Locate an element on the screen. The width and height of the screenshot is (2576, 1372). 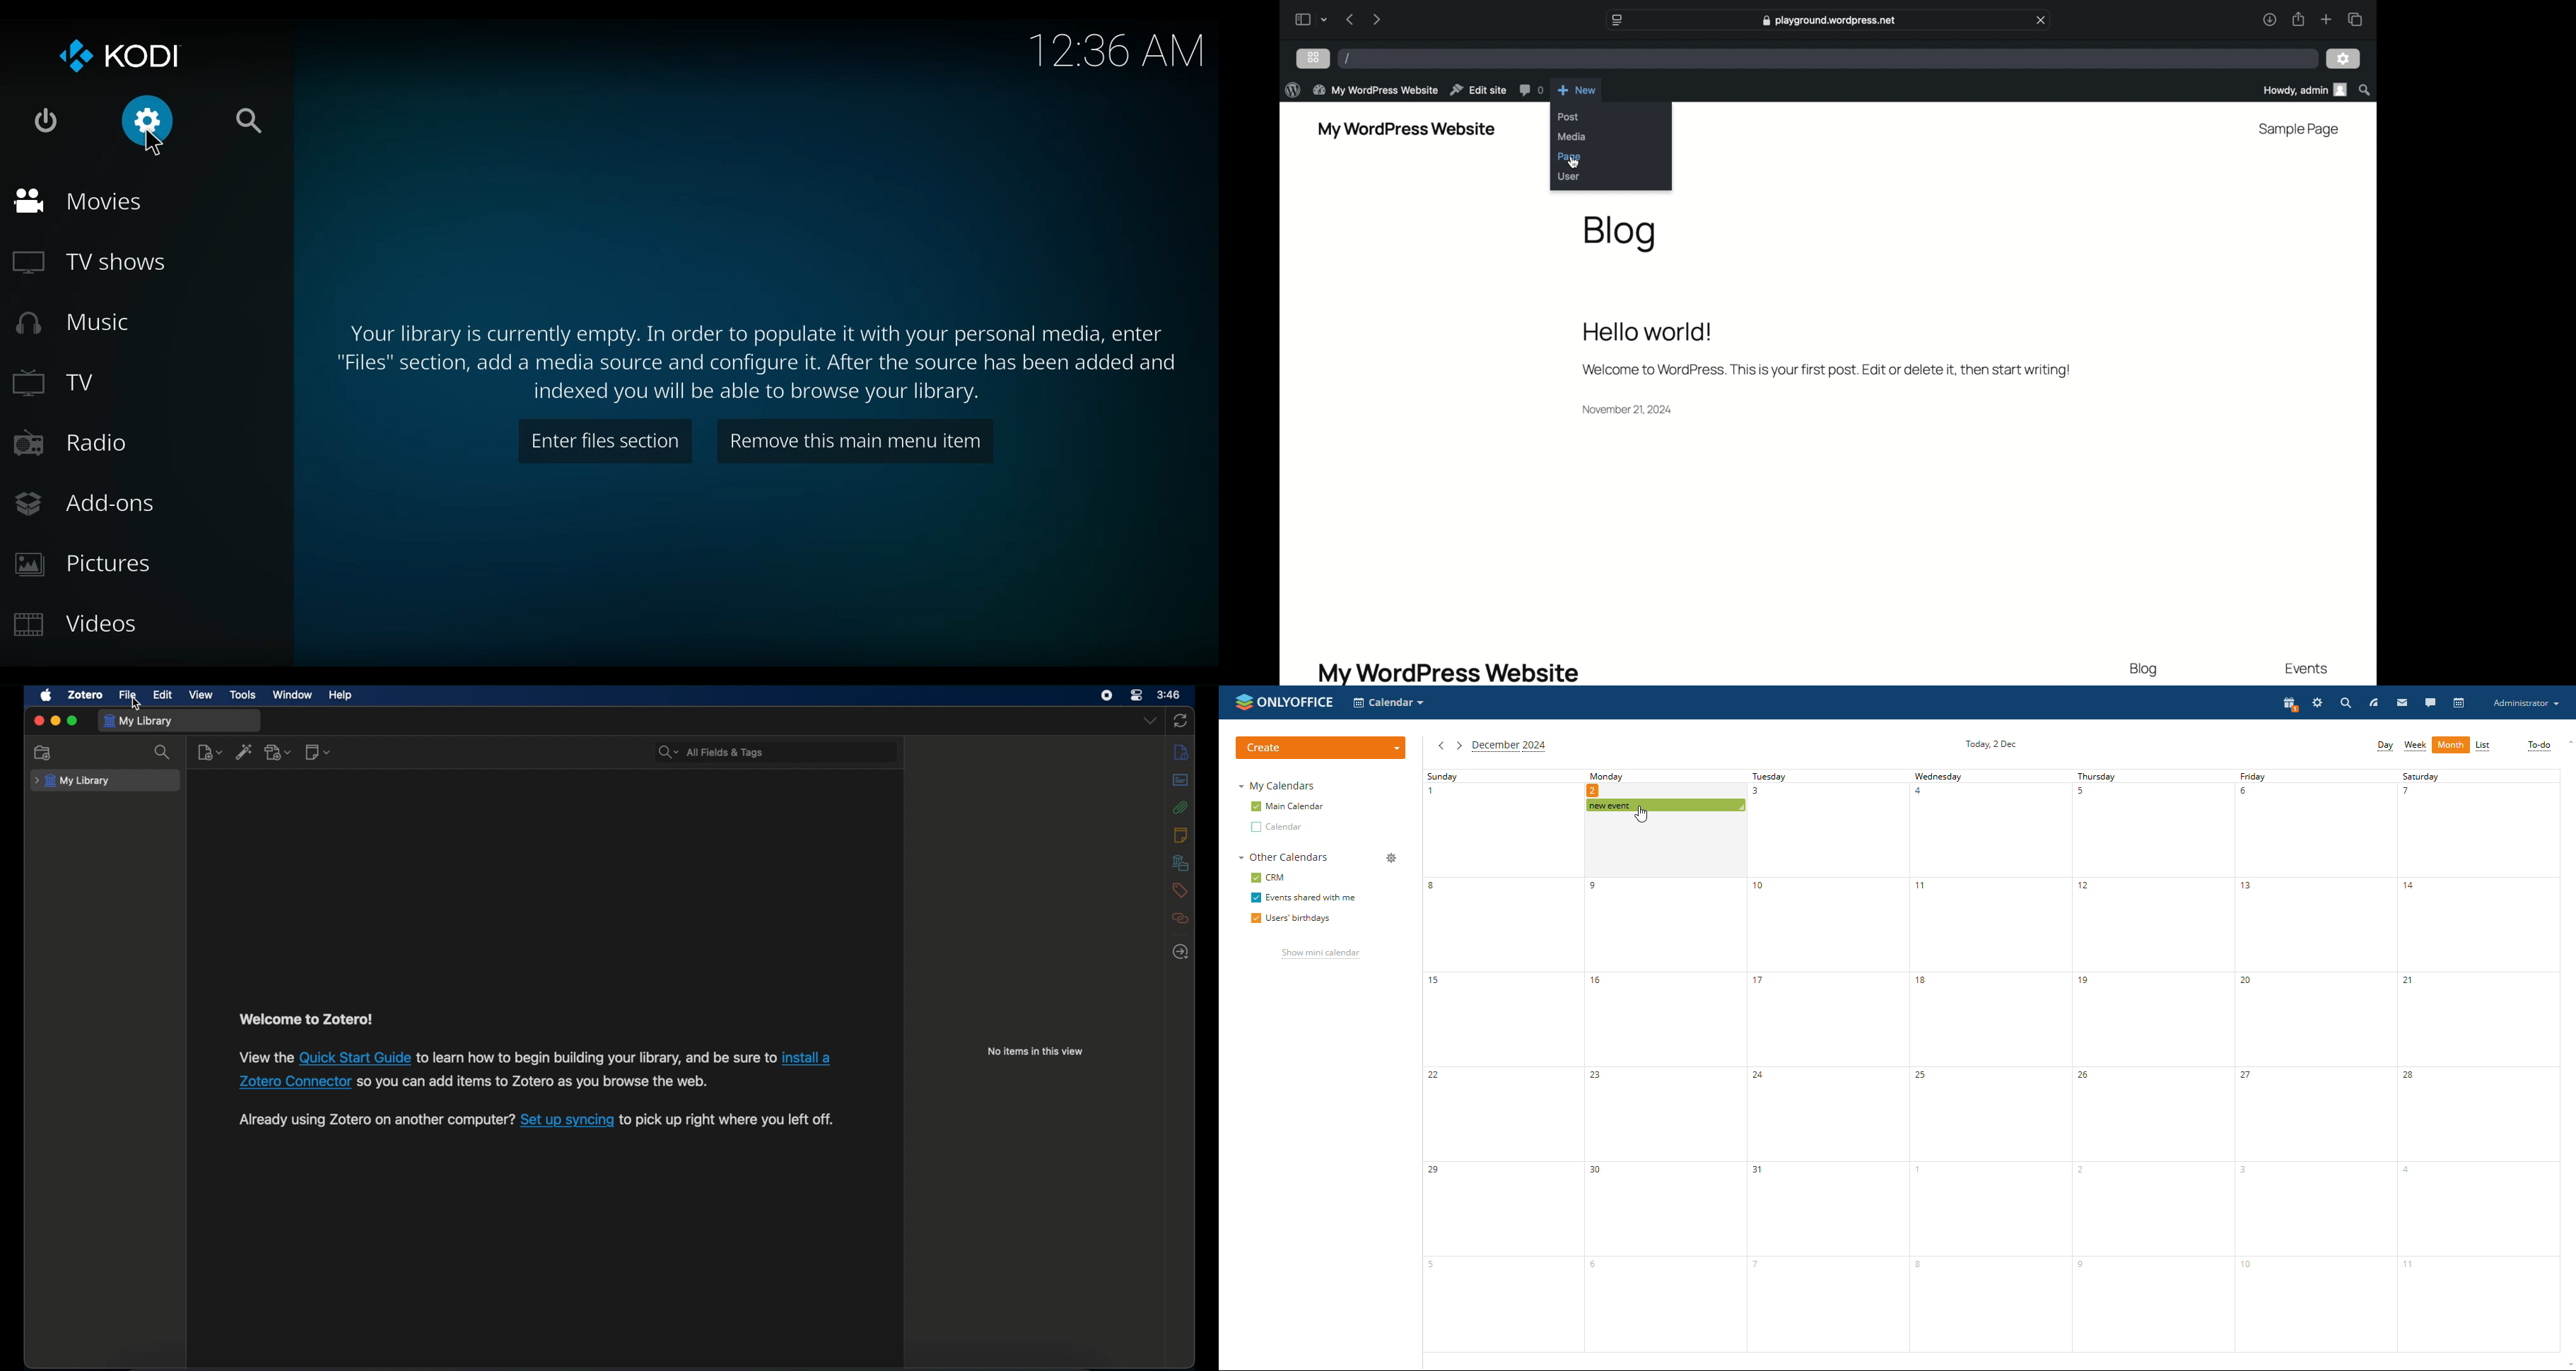
Time is located at coordinates (1116, 48).